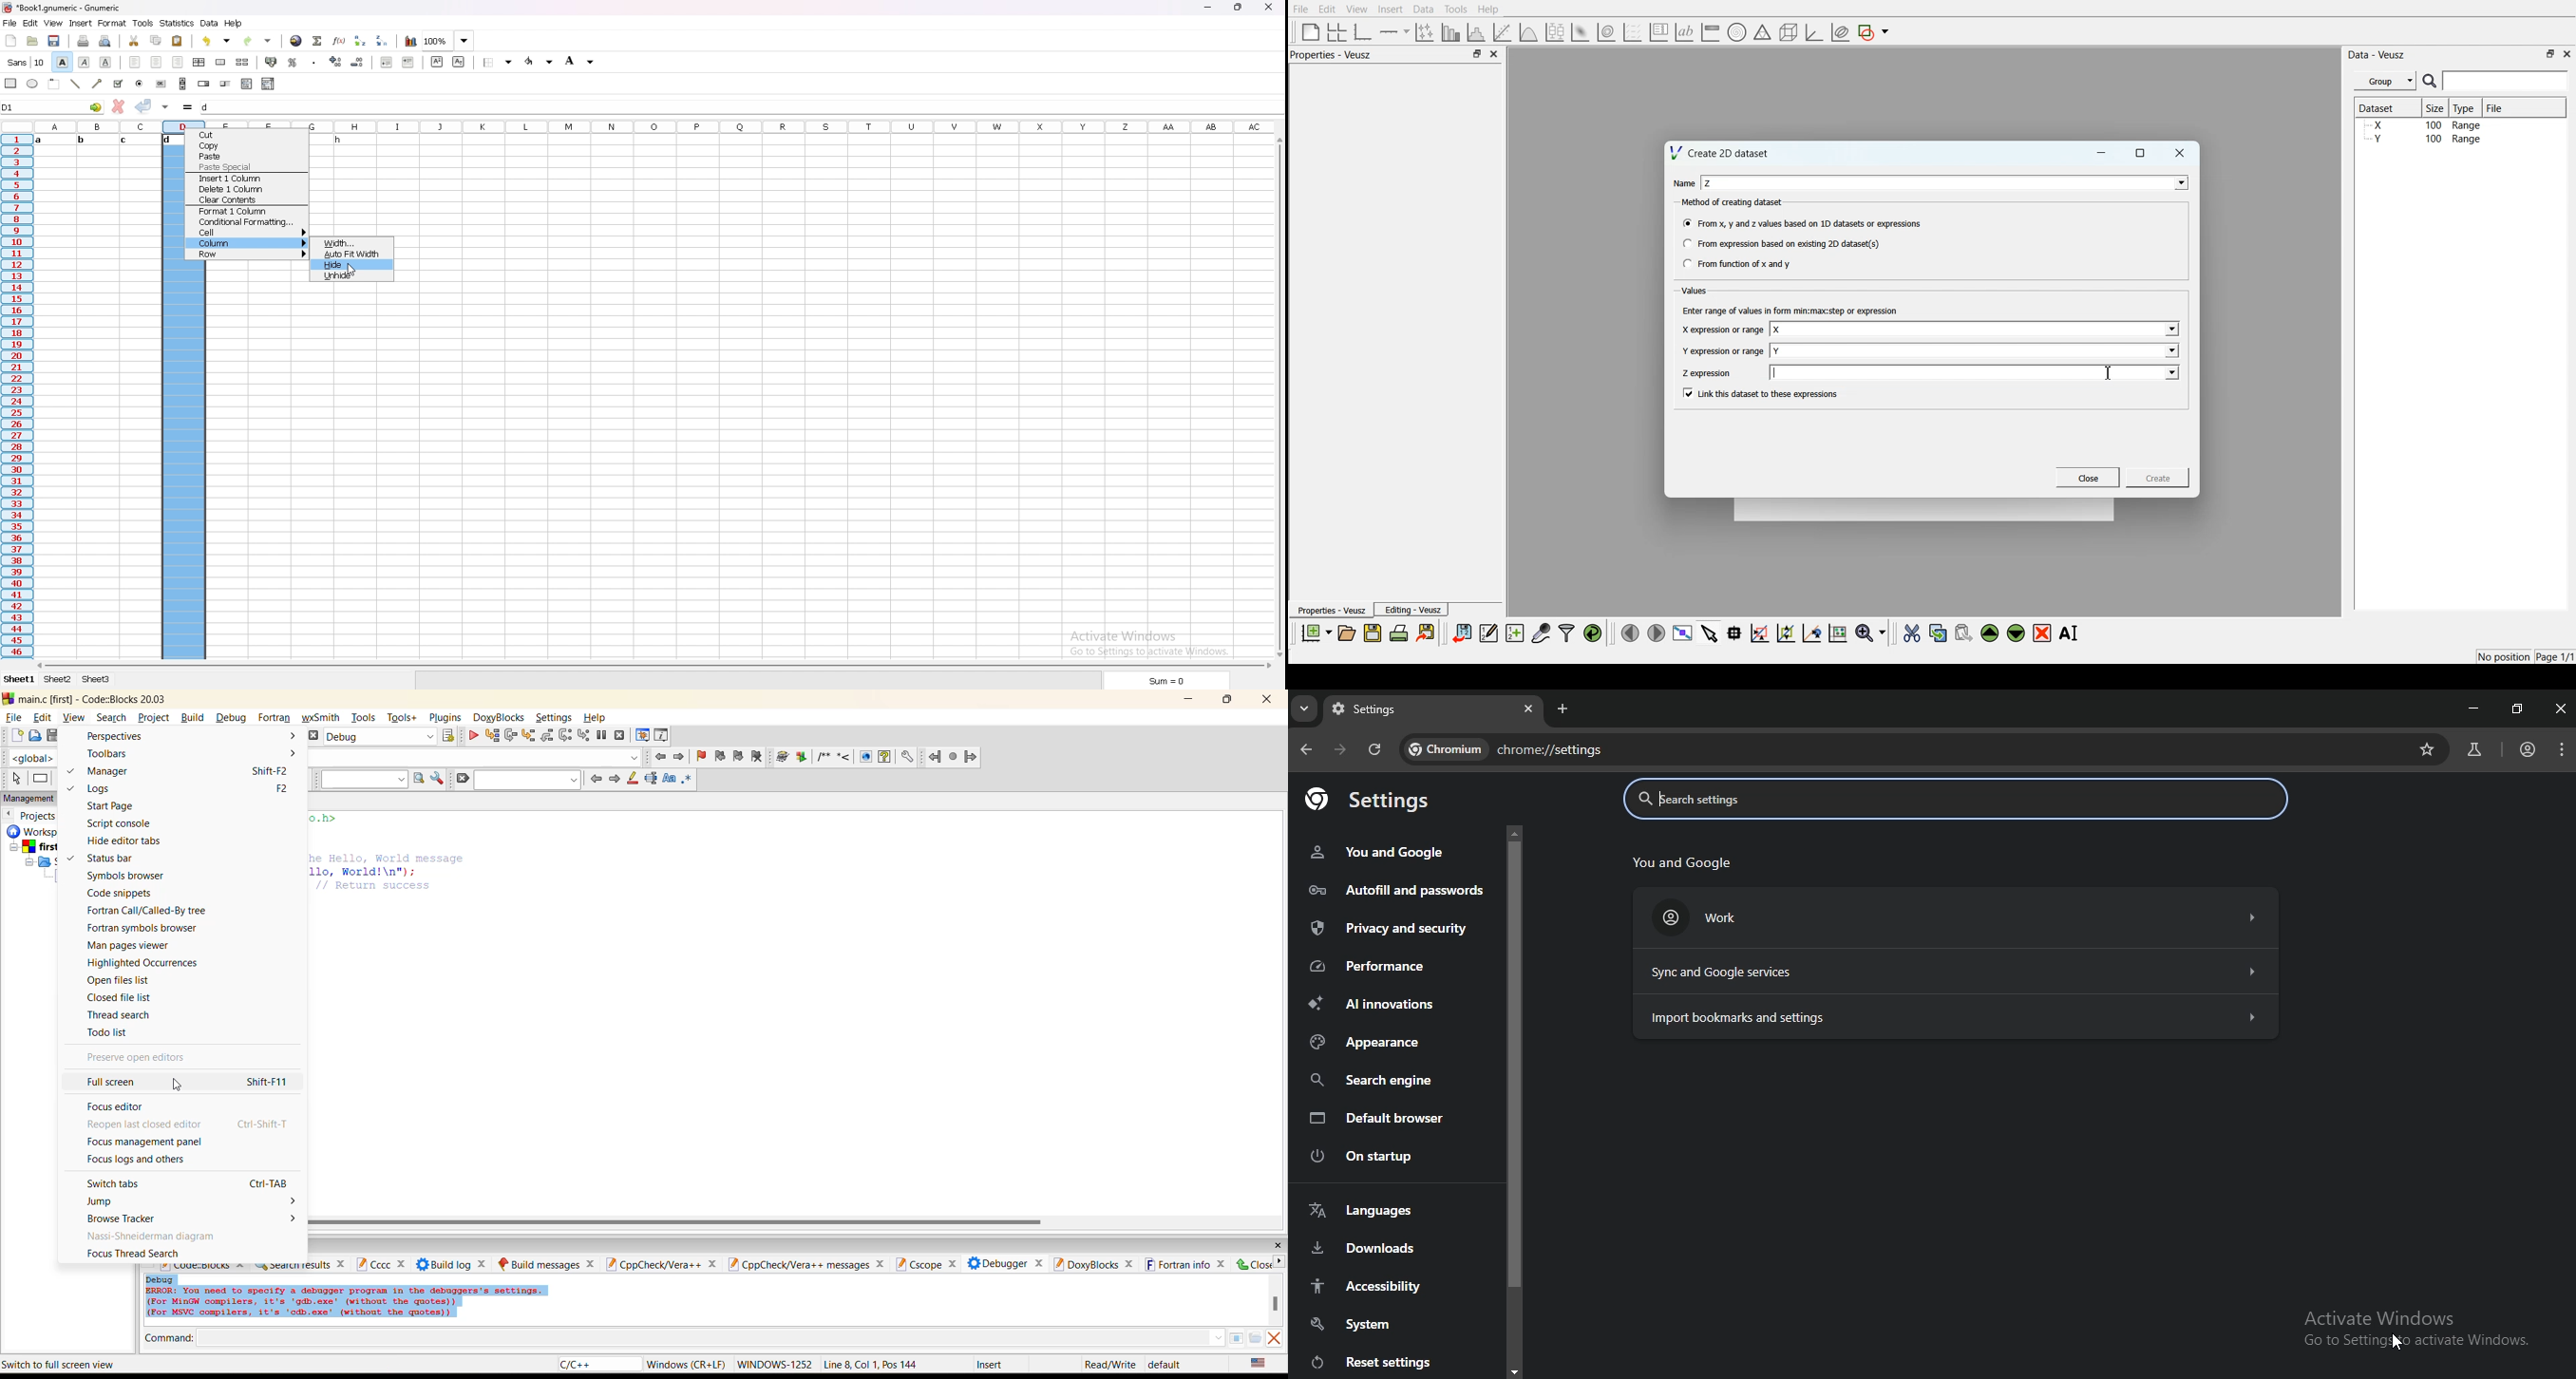 The height and width of the screenshot is (1400, 2576). I want to click on focus editor, so click(123, 1107).